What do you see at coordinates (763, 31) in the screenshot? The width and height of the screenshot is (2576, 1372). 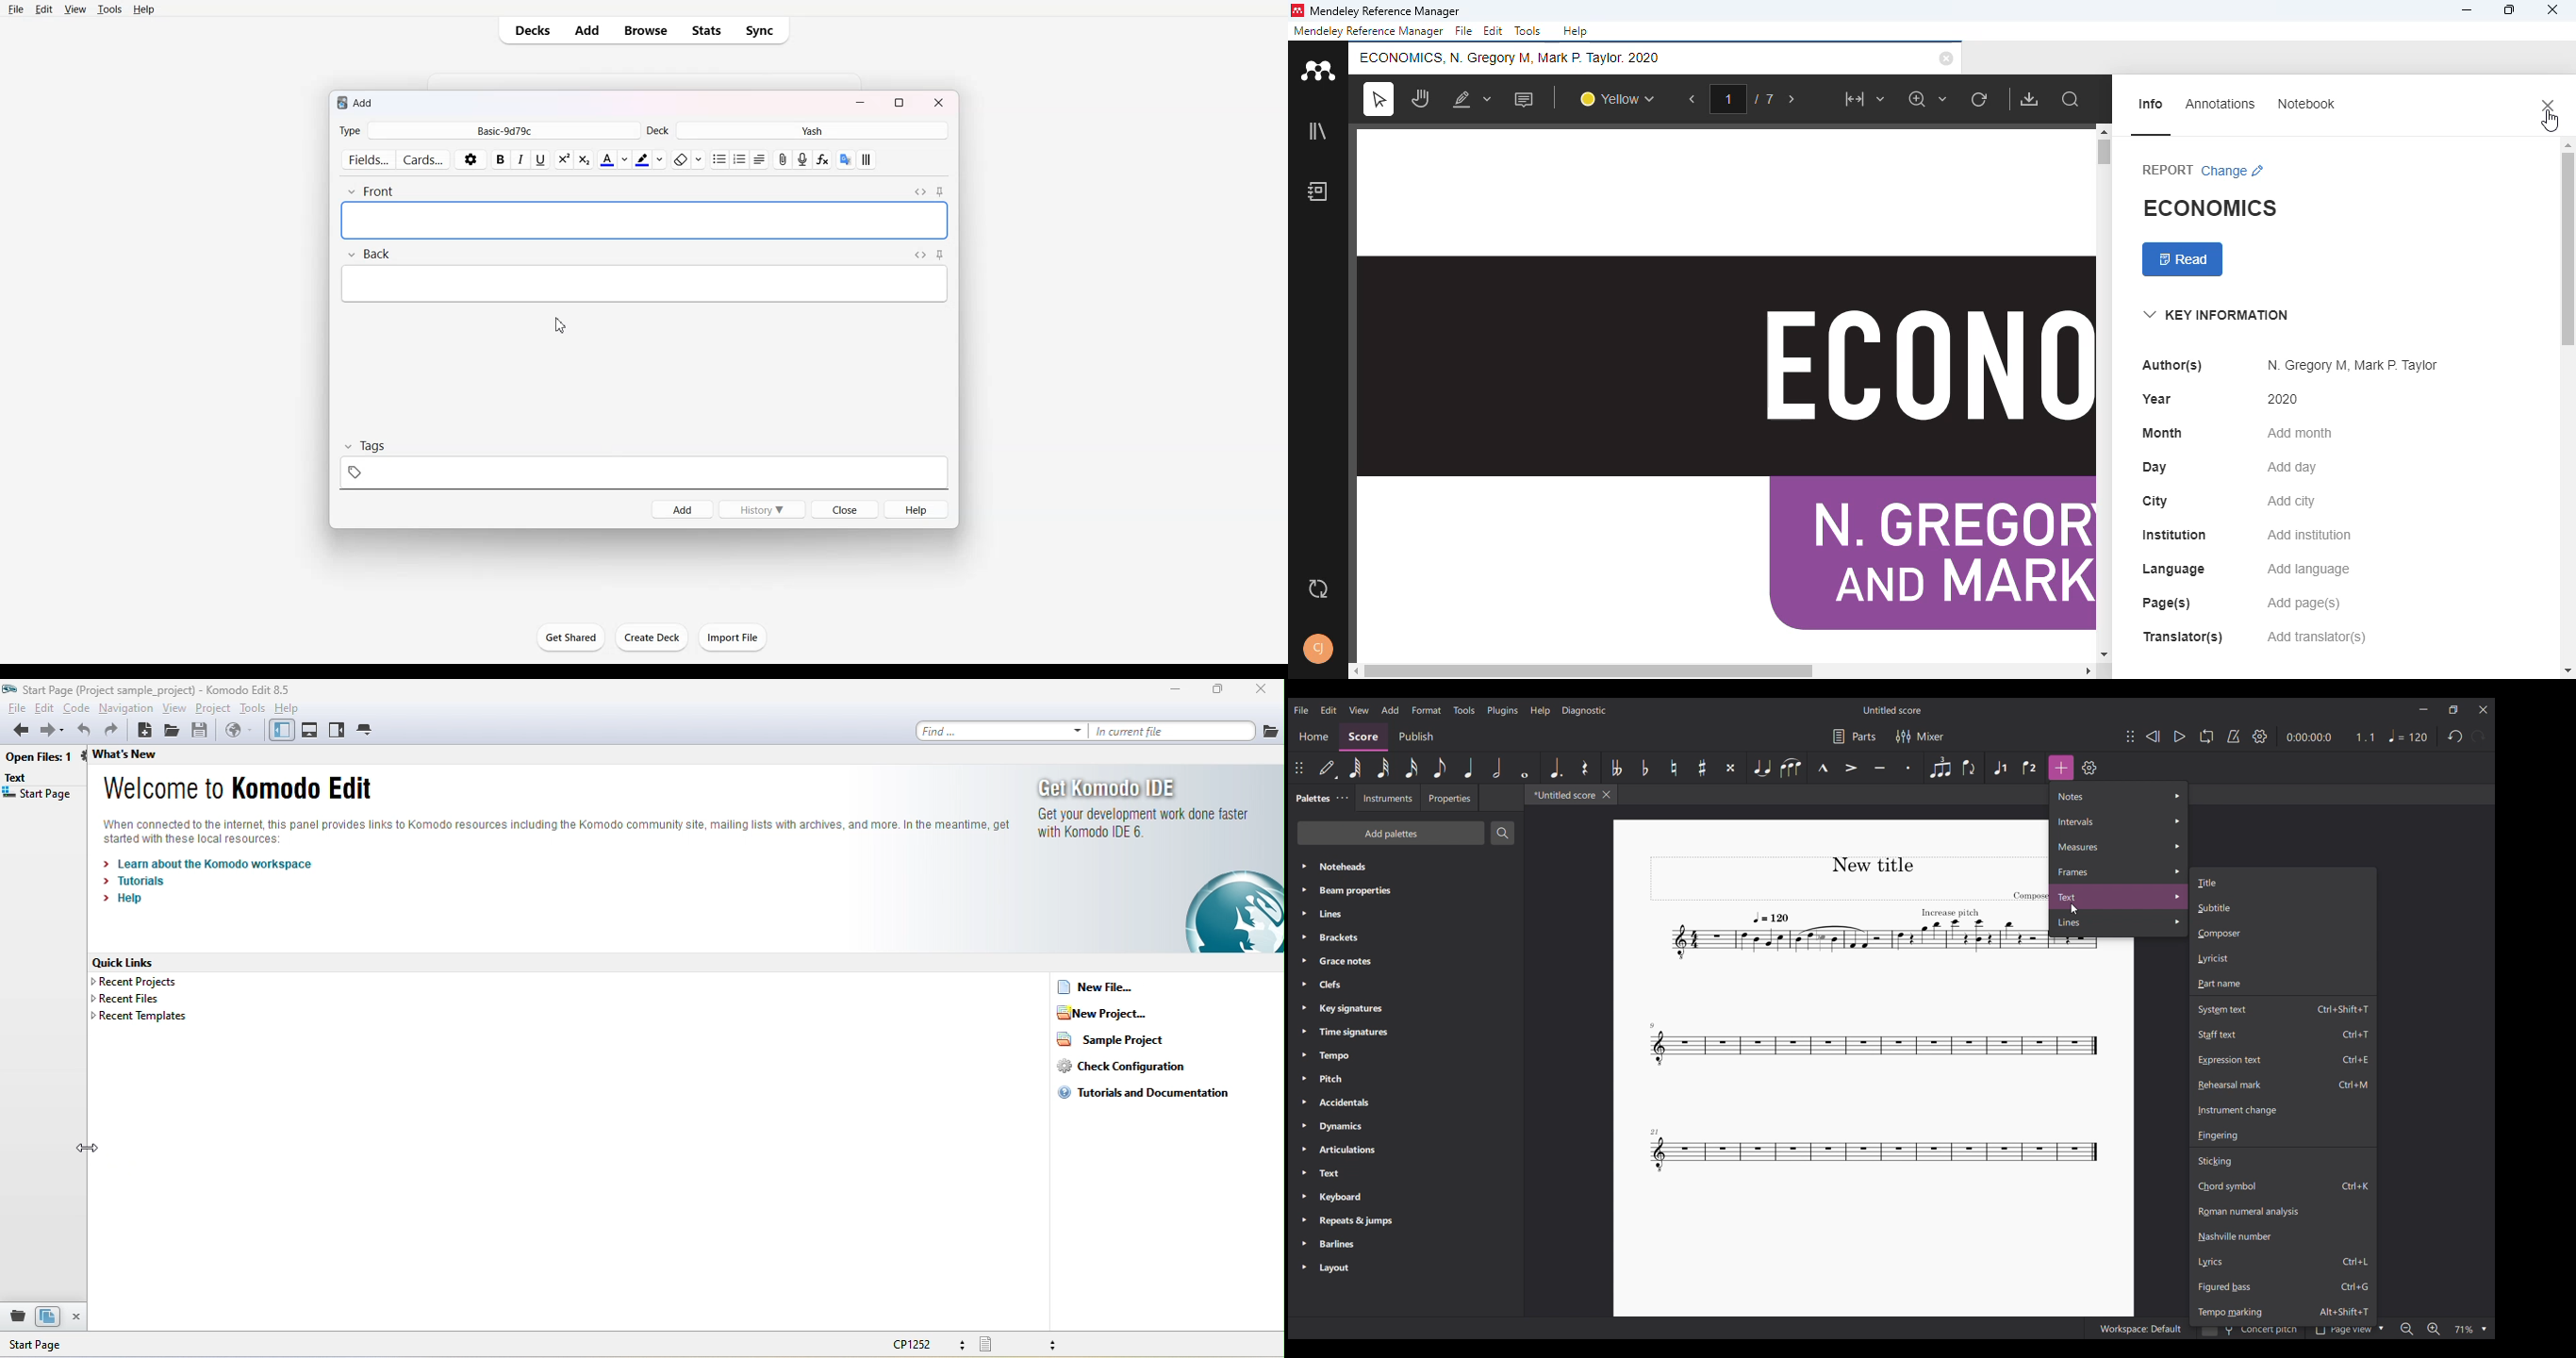 I see `Sync` at bounding box center [763, 31].